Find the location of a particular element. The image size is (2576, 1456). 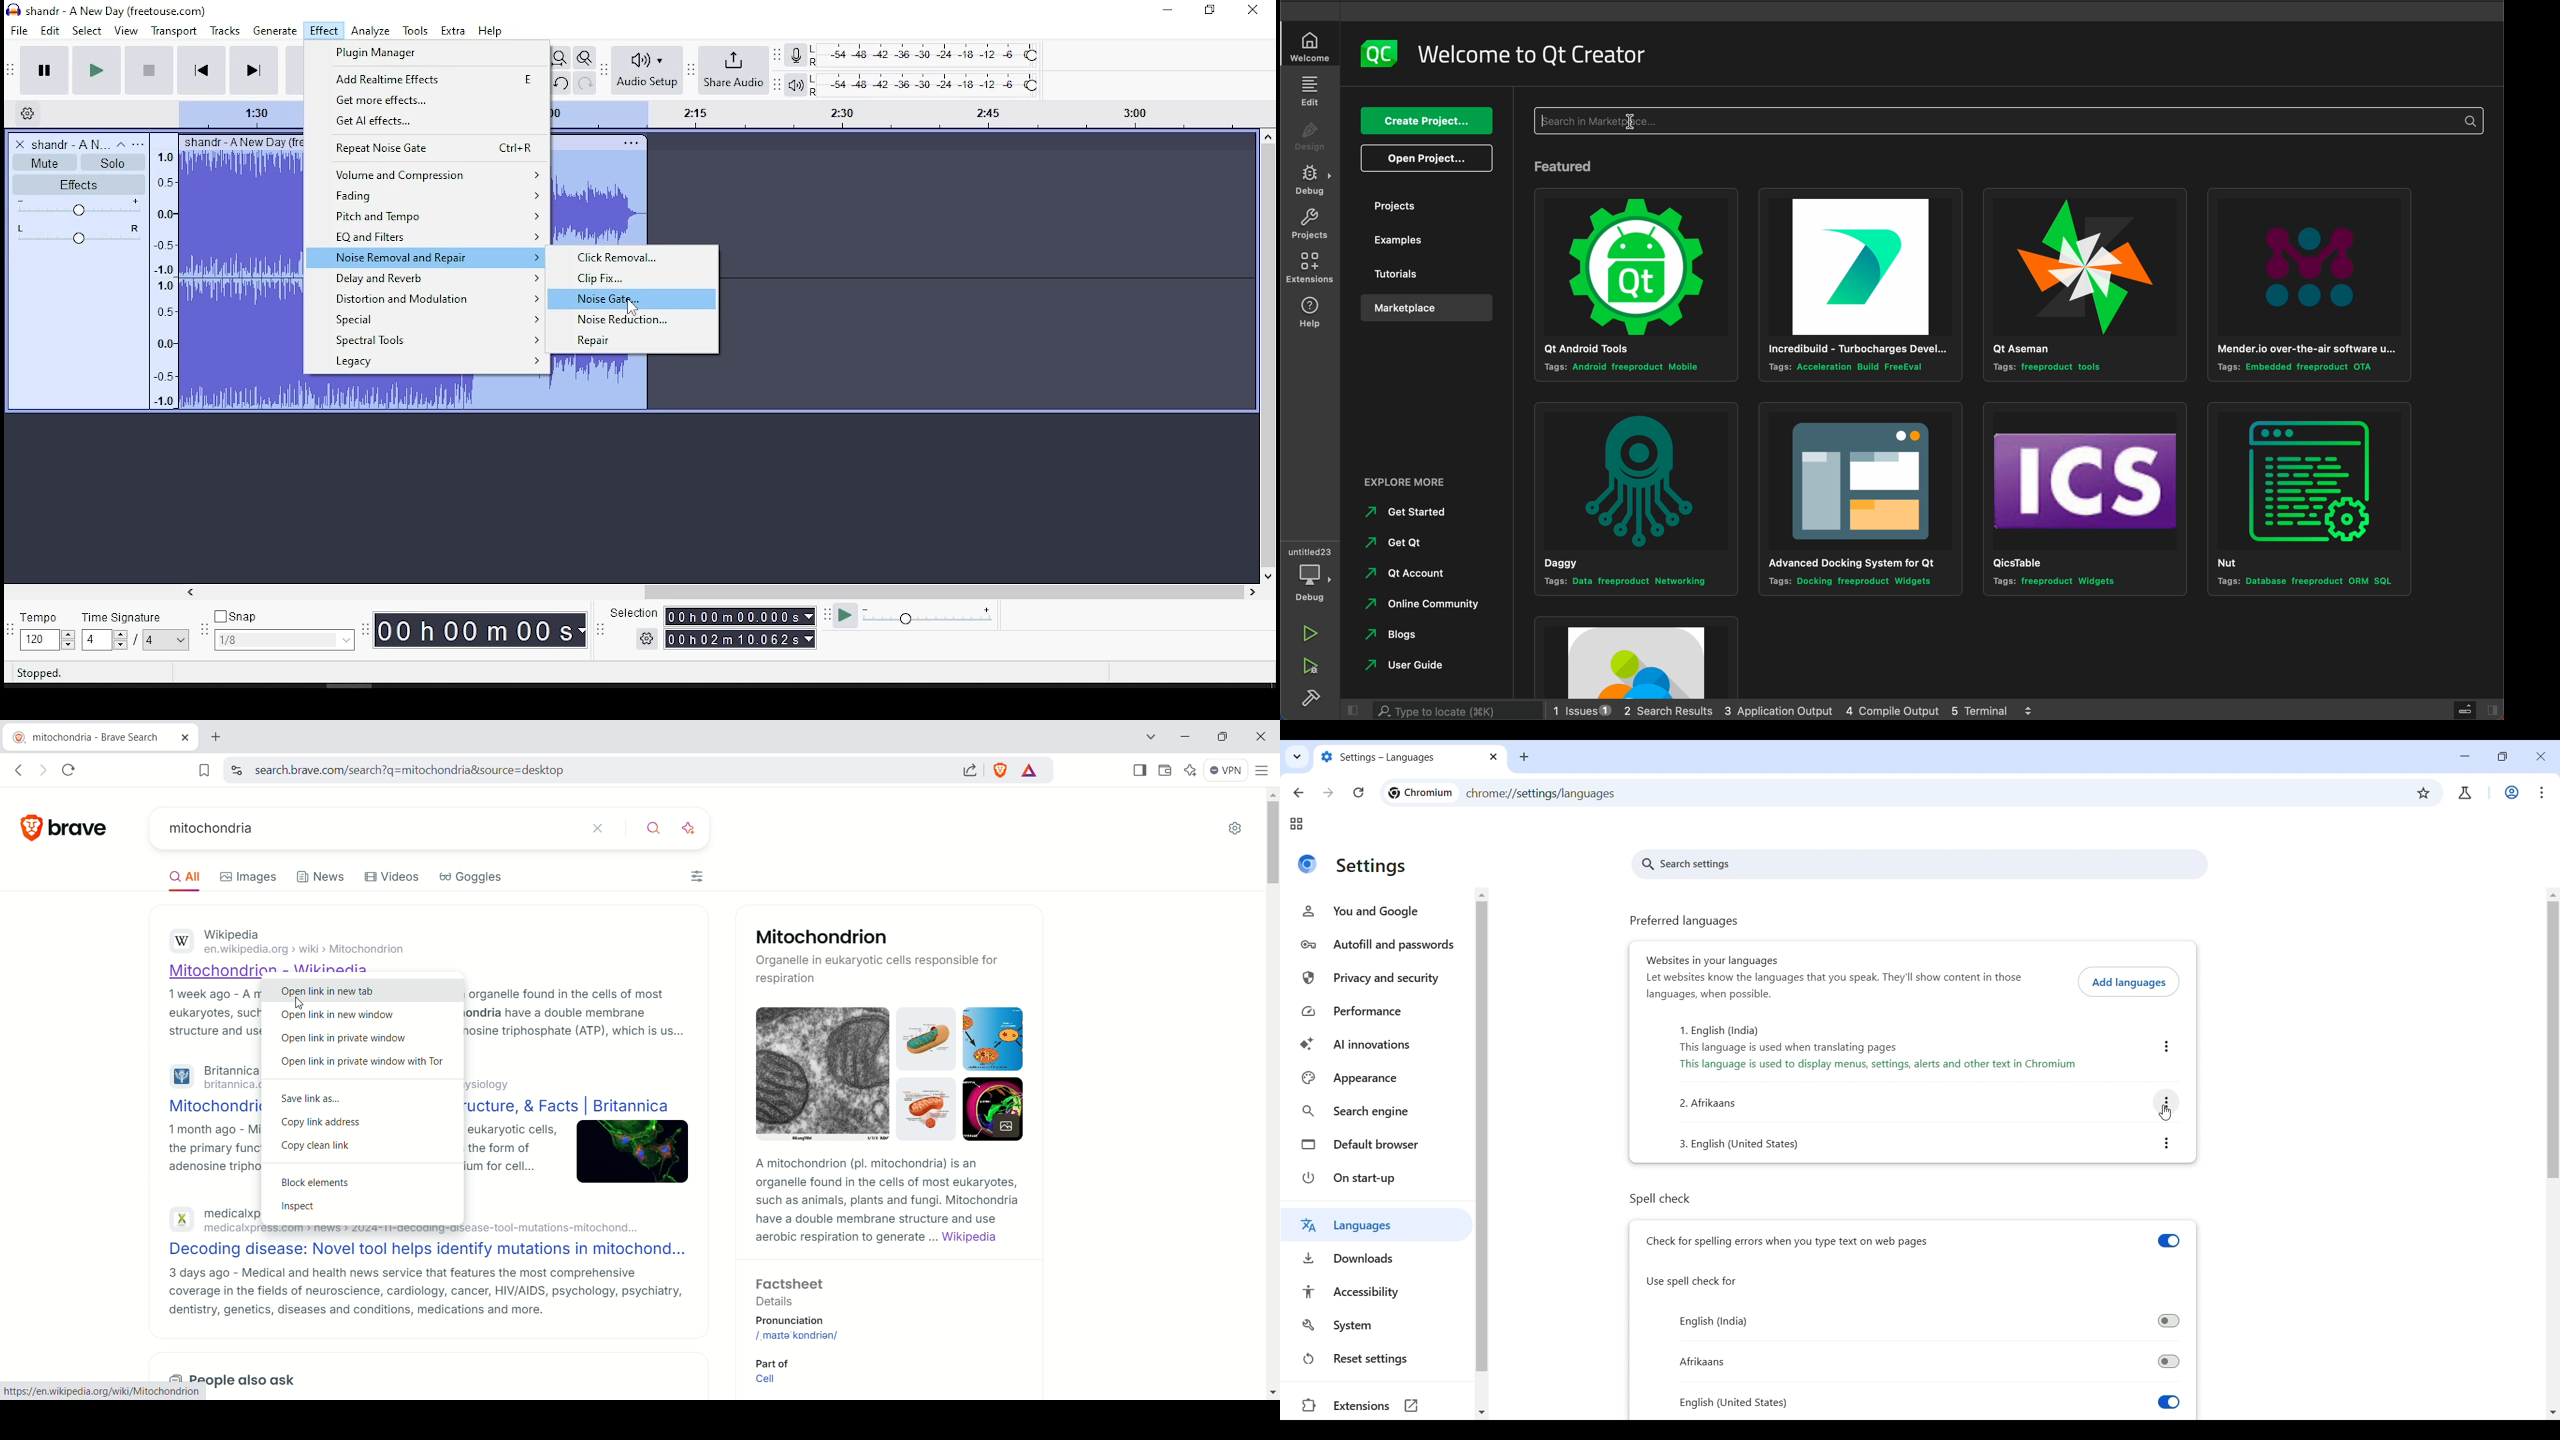

 is located at coordinates (1420, 664).